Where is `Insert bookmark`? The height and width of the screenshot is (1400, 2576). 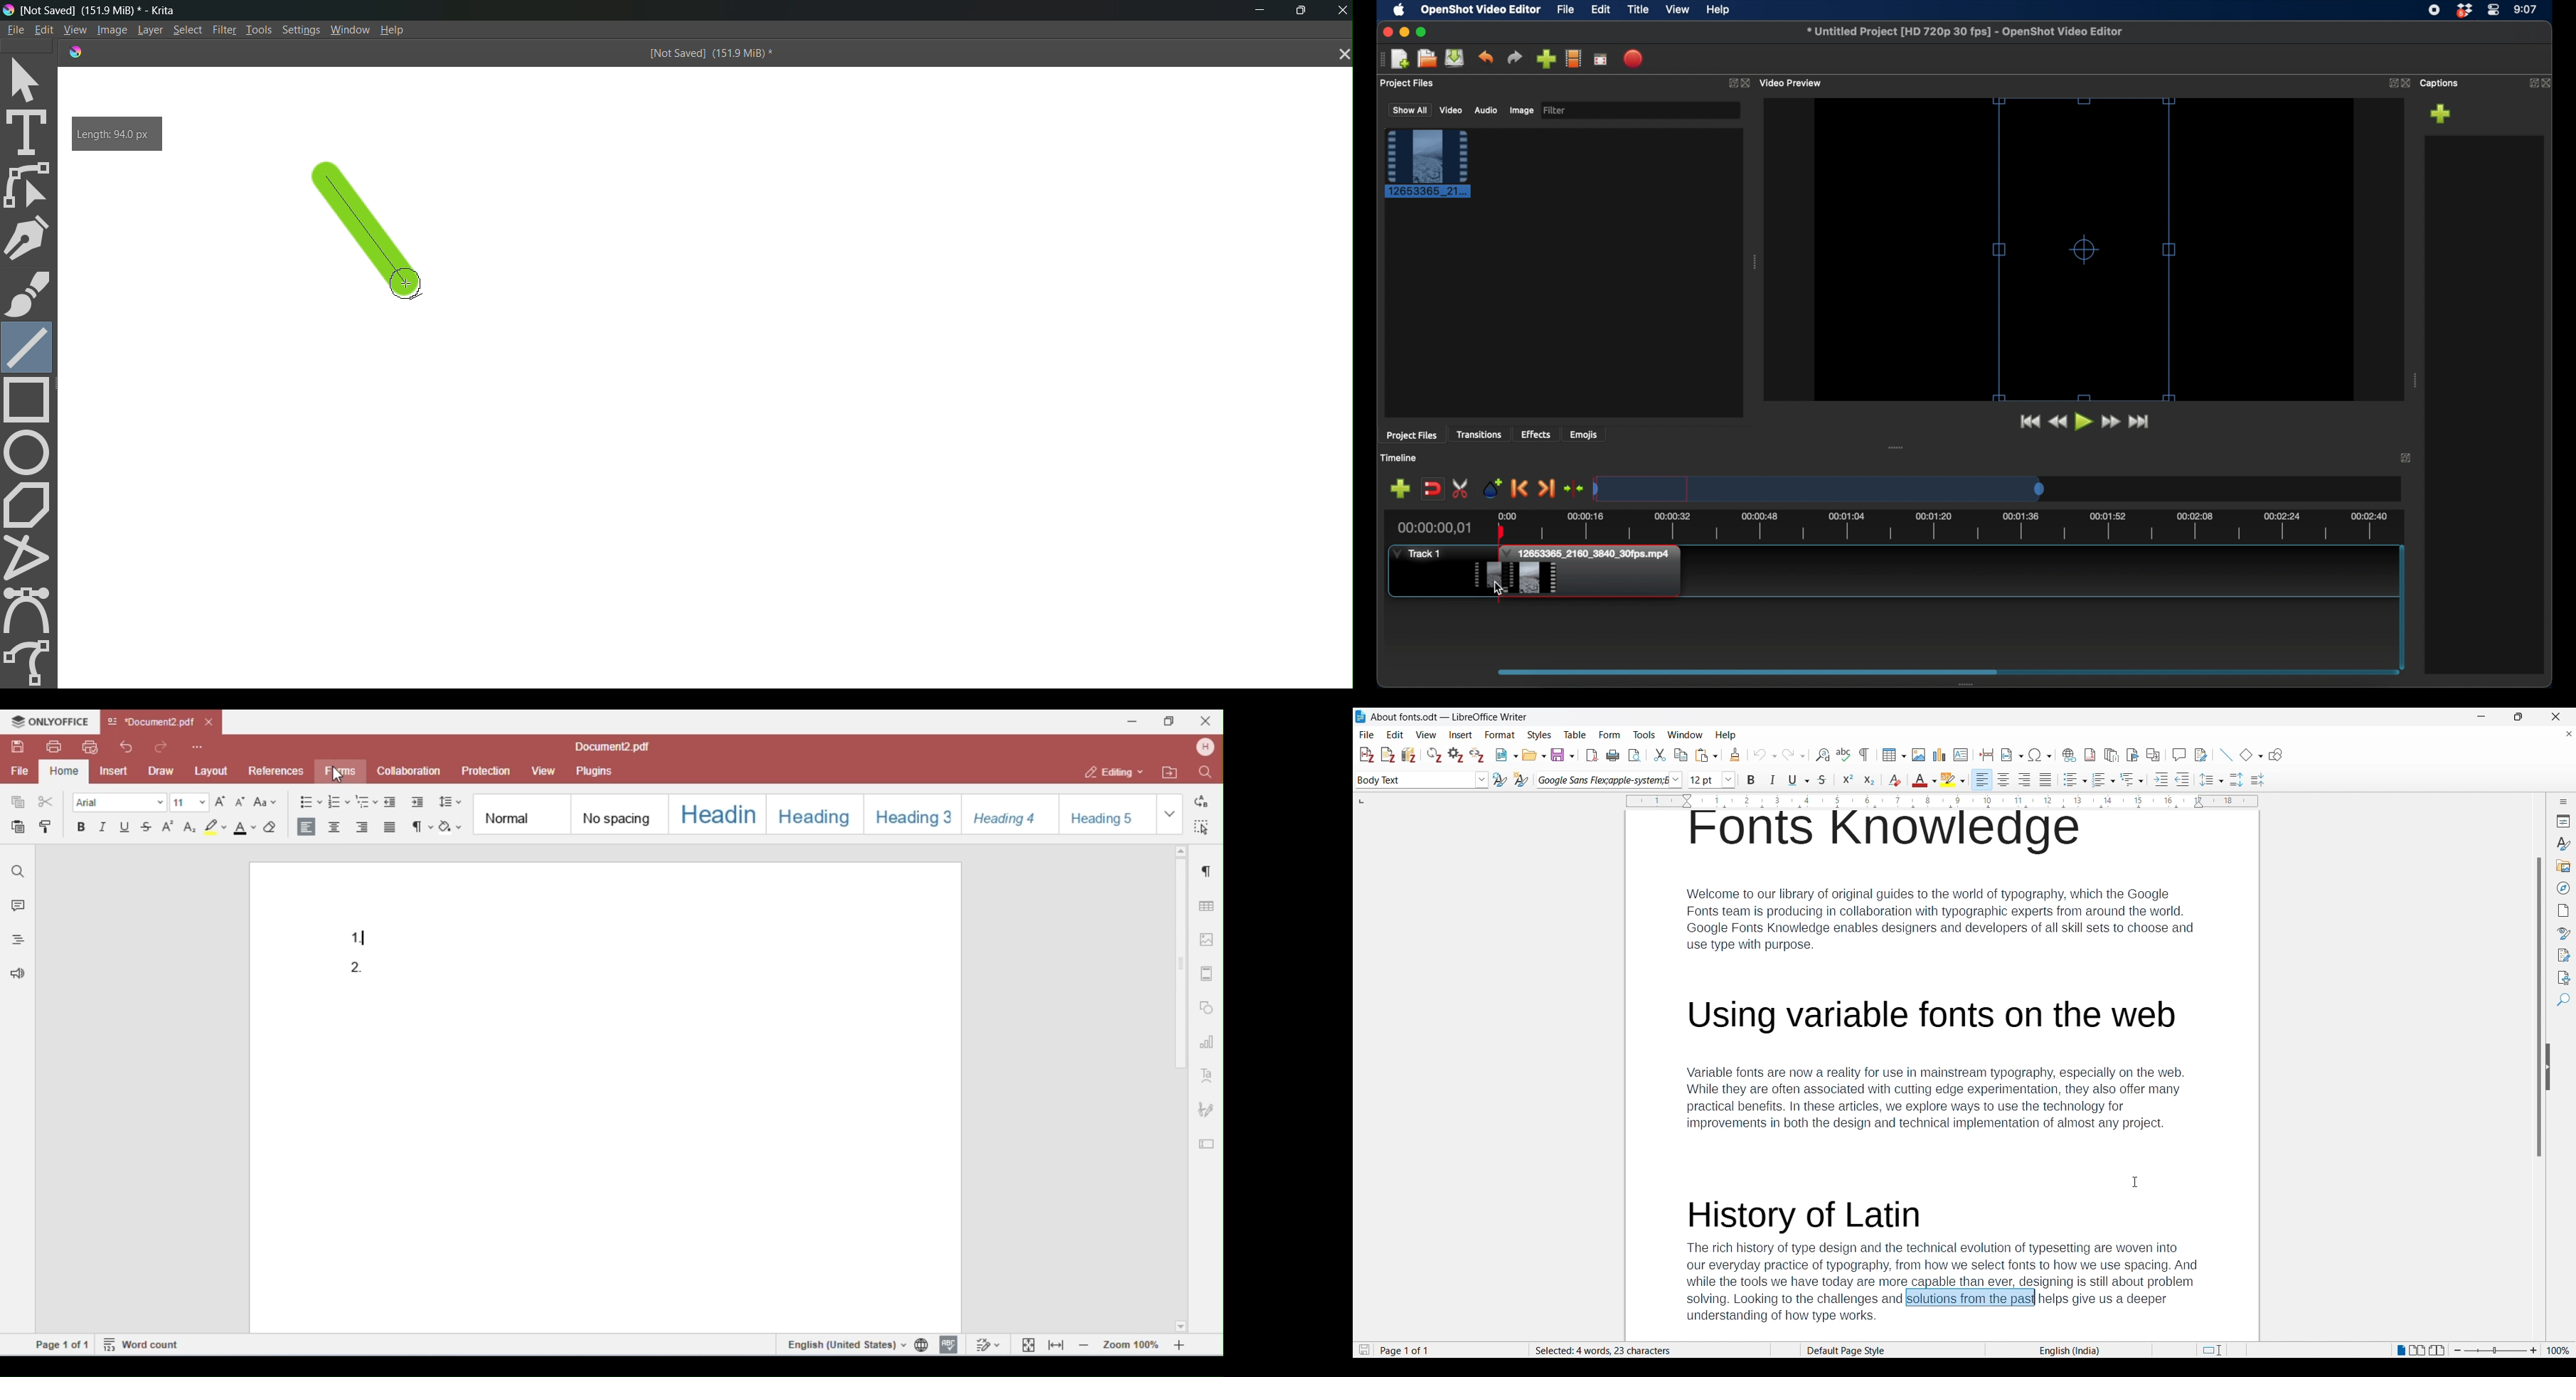 Insert bookmark is located at coordinates (2133, 754).